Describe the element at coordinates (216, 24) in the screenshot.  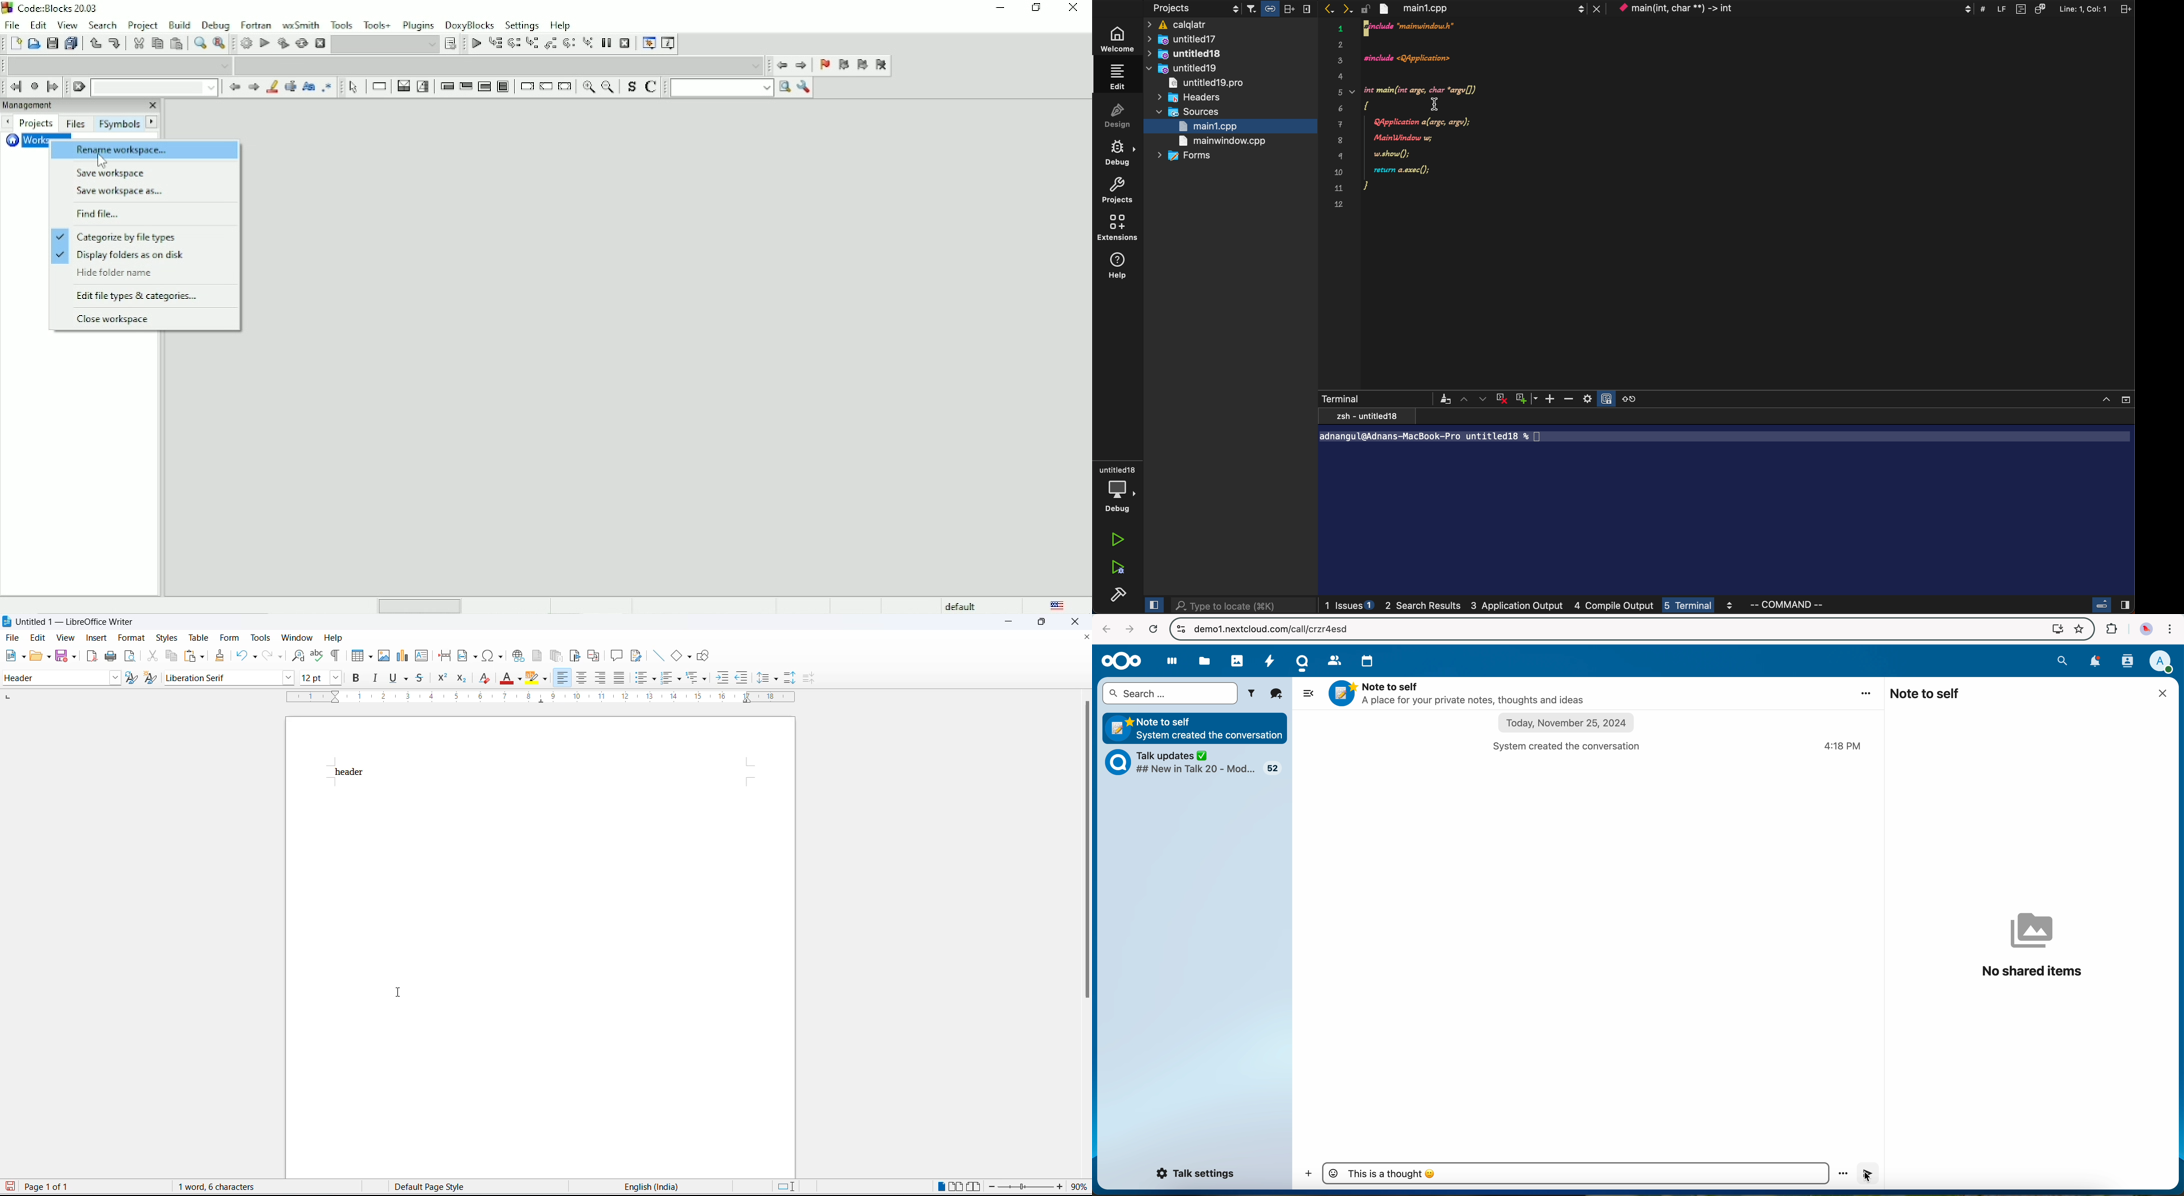
I see `Debug` at that location.